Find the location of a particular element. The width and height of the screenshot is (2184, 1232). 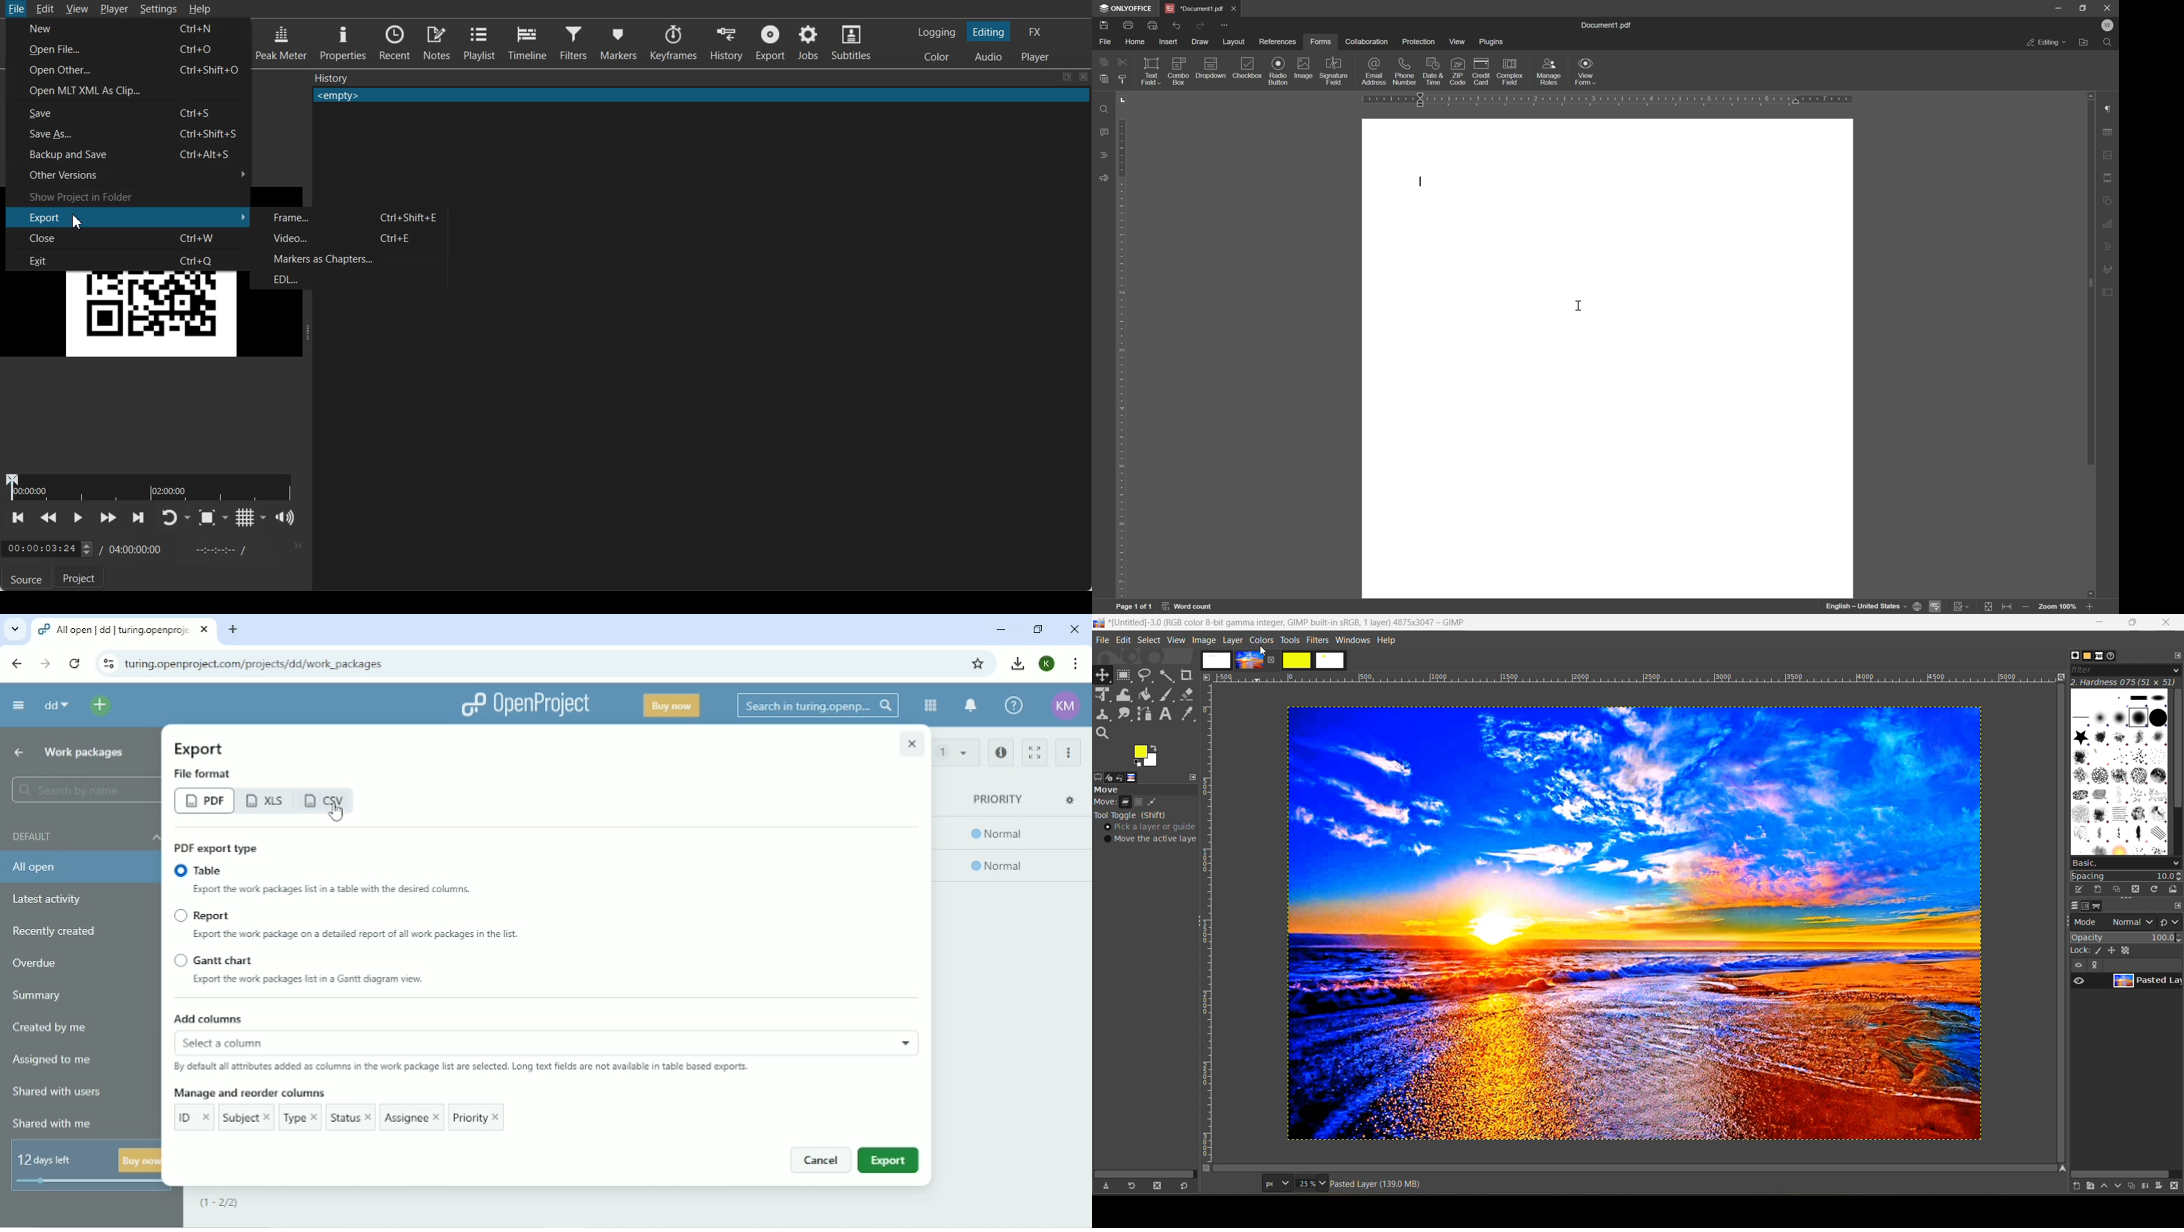

layer is located at coordinates (2146, 981).